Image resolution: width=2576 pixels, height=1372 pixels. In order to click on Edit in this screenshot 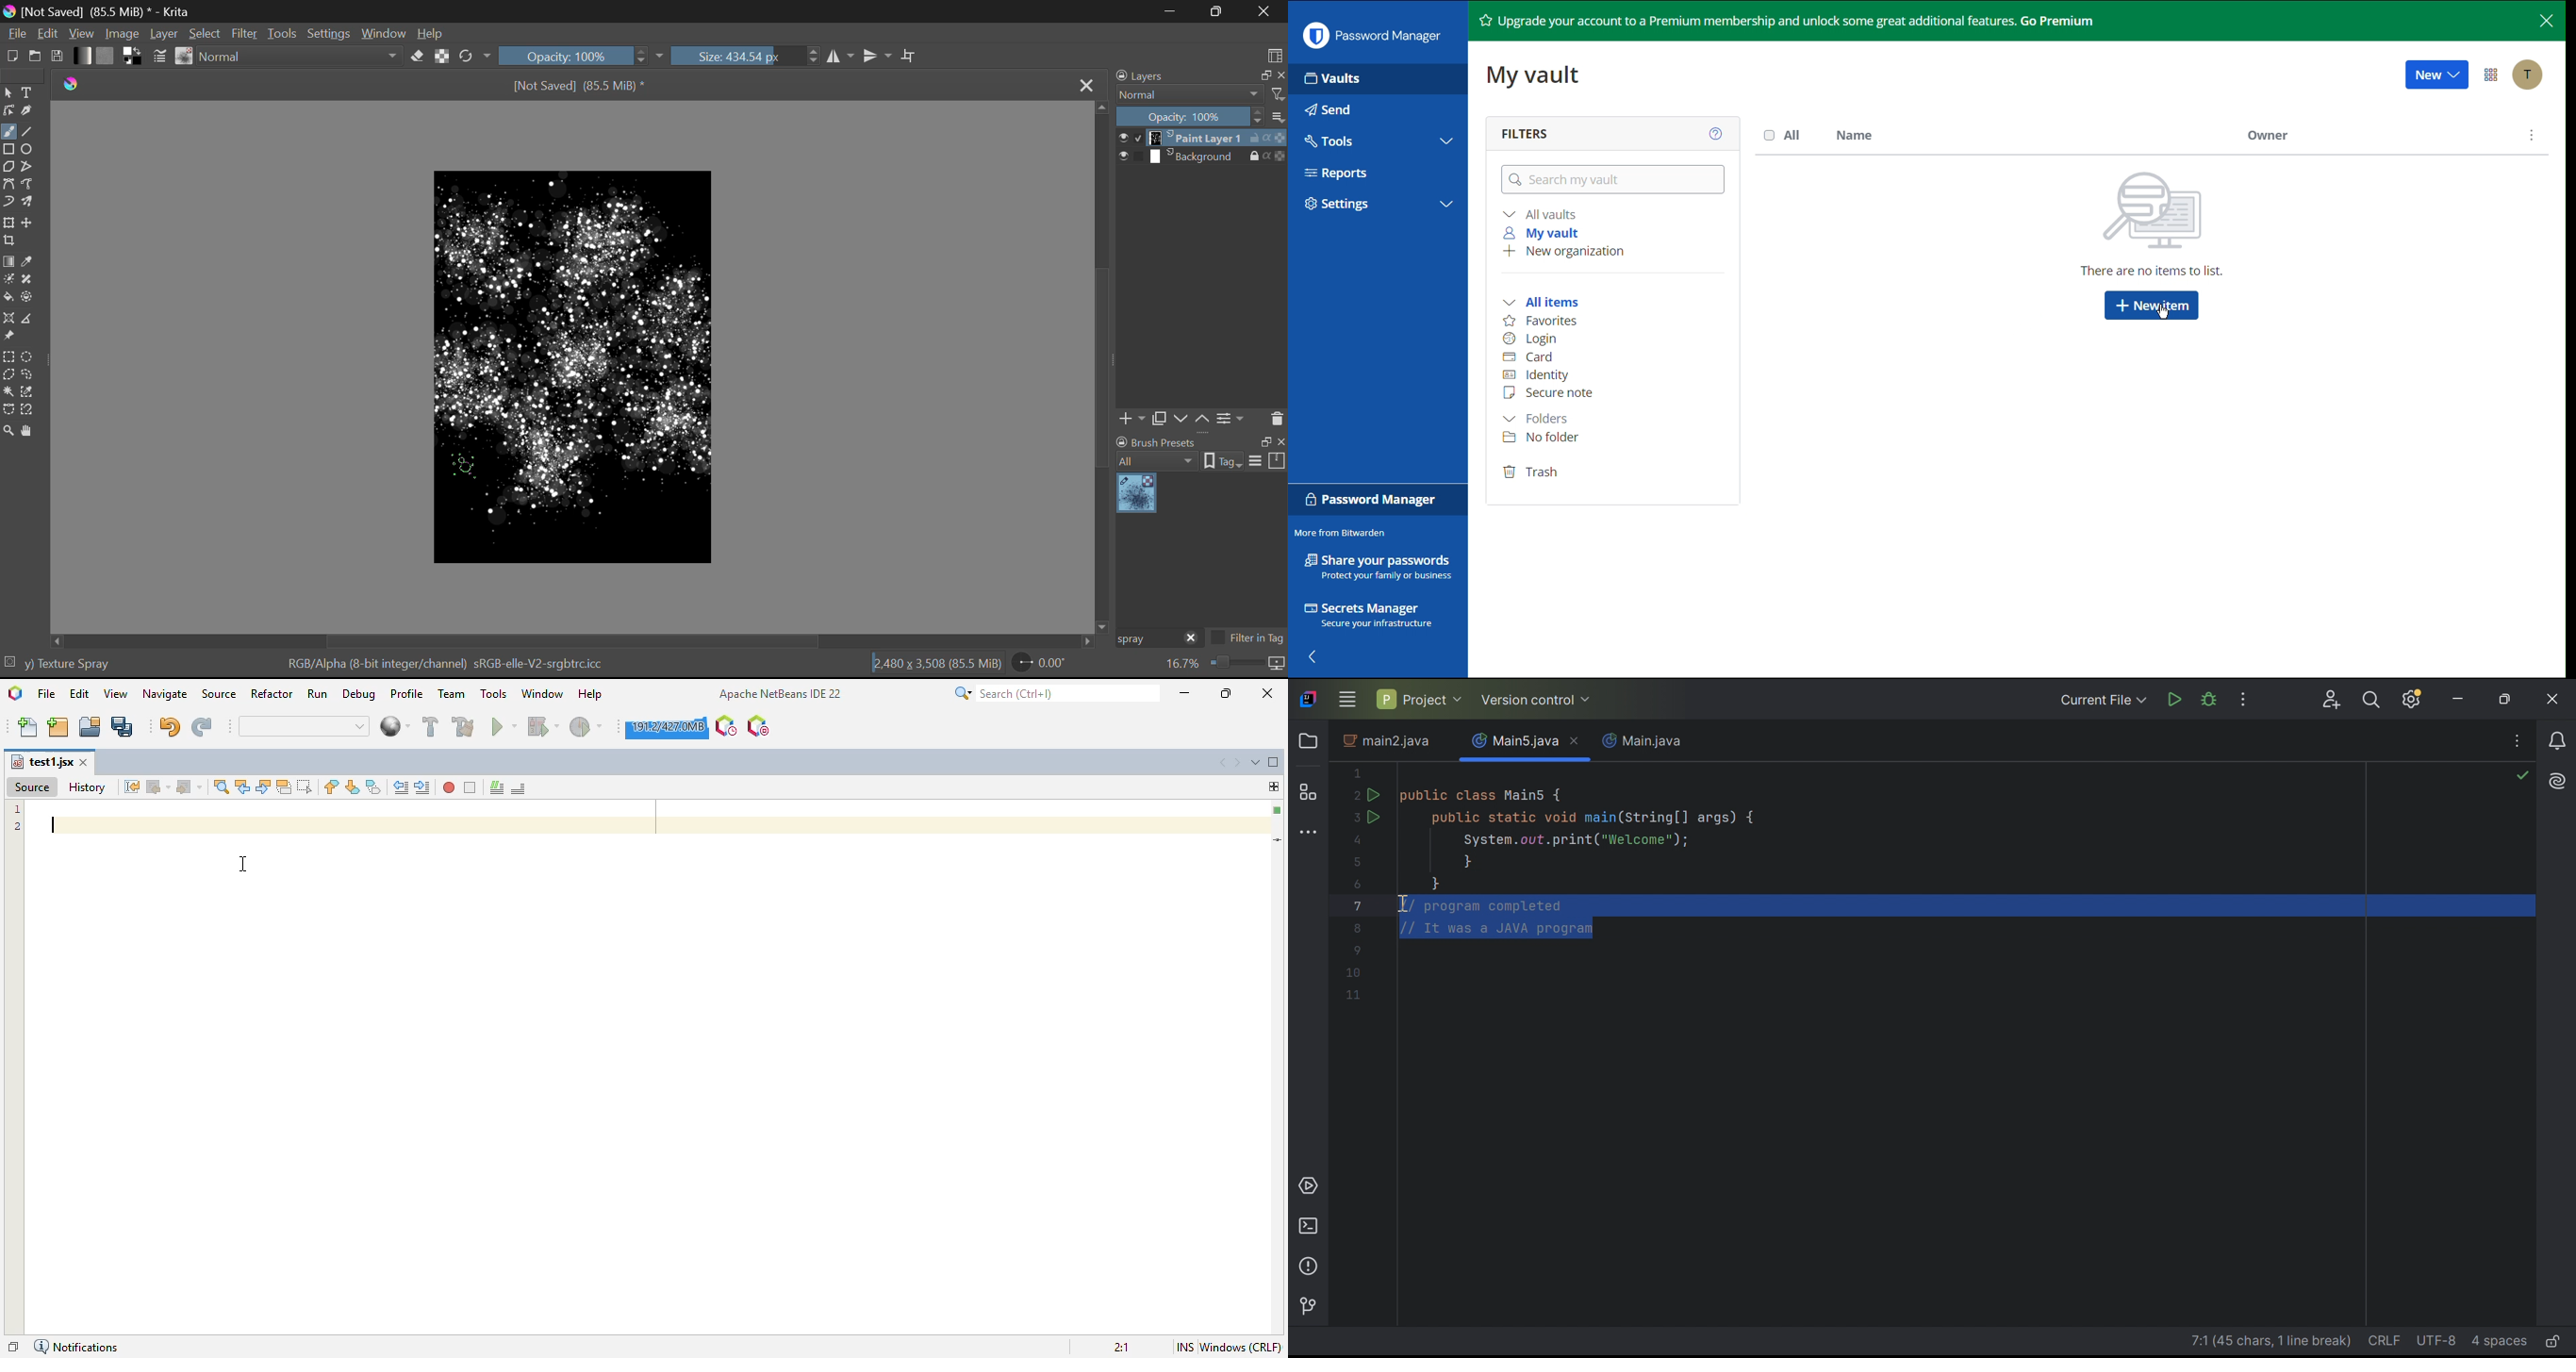, I will do `click(48, 33)`.